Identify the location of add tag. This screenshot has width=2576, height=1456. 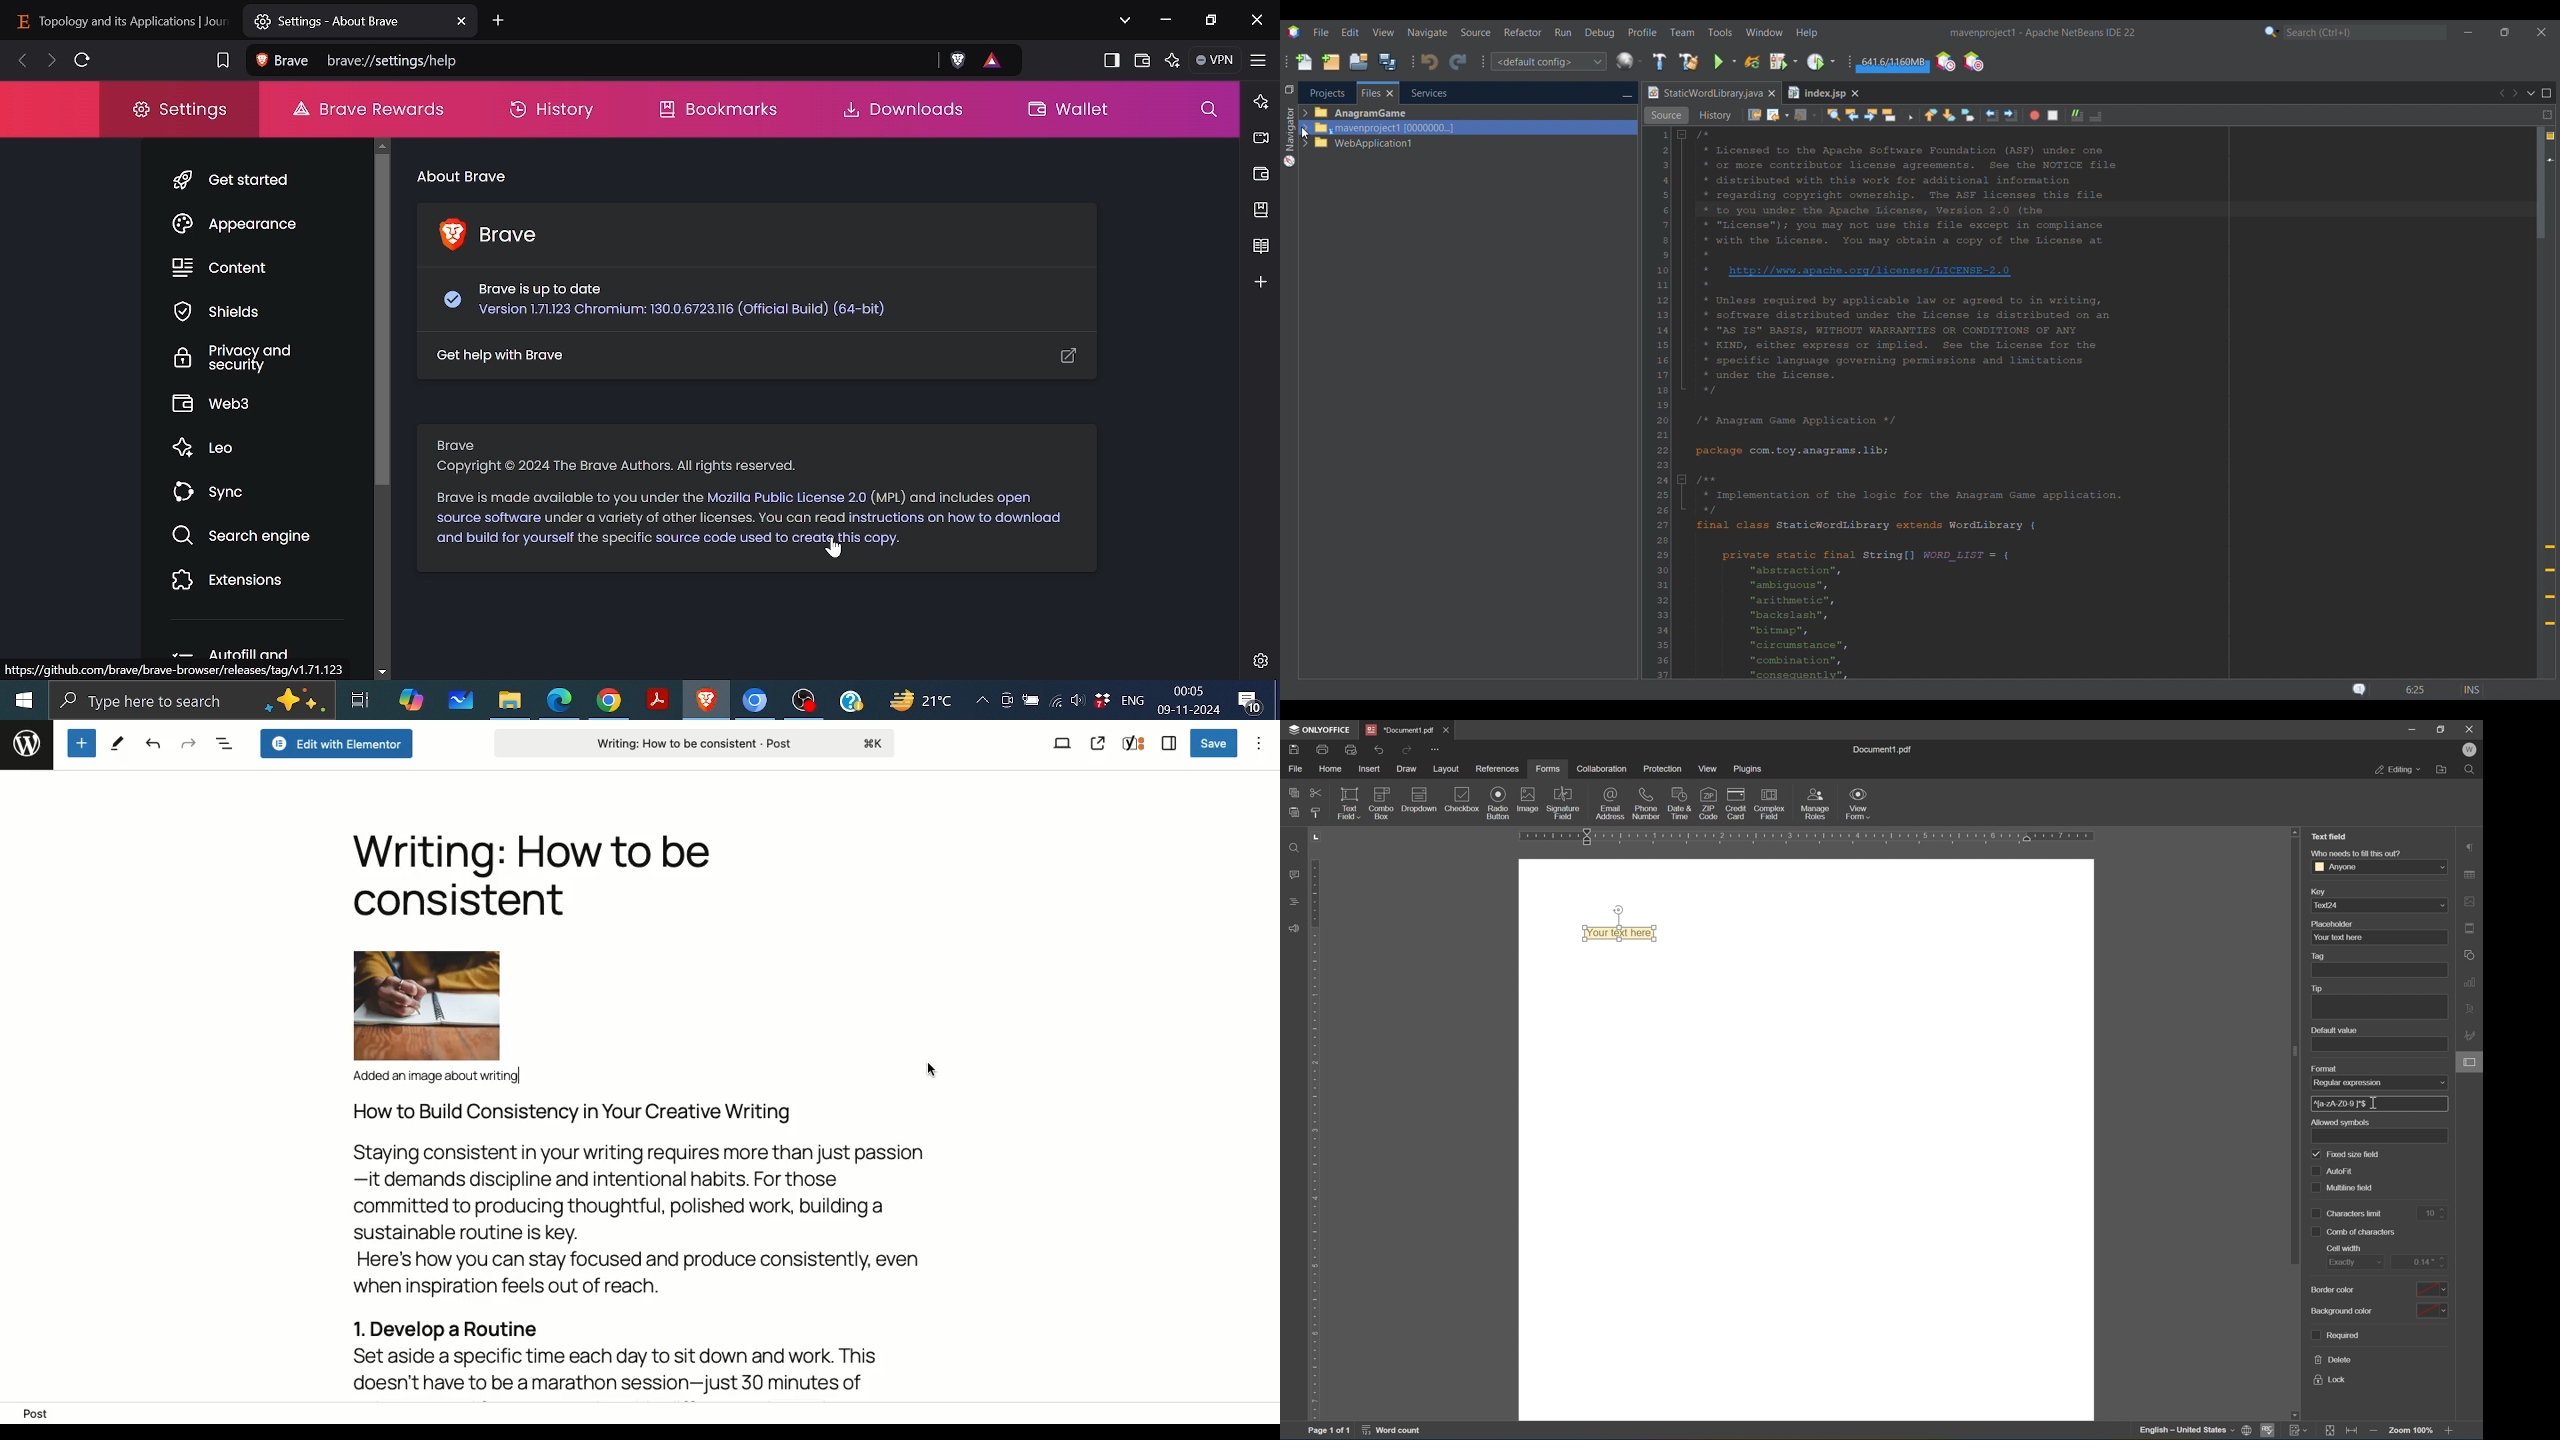
(2379, 970).